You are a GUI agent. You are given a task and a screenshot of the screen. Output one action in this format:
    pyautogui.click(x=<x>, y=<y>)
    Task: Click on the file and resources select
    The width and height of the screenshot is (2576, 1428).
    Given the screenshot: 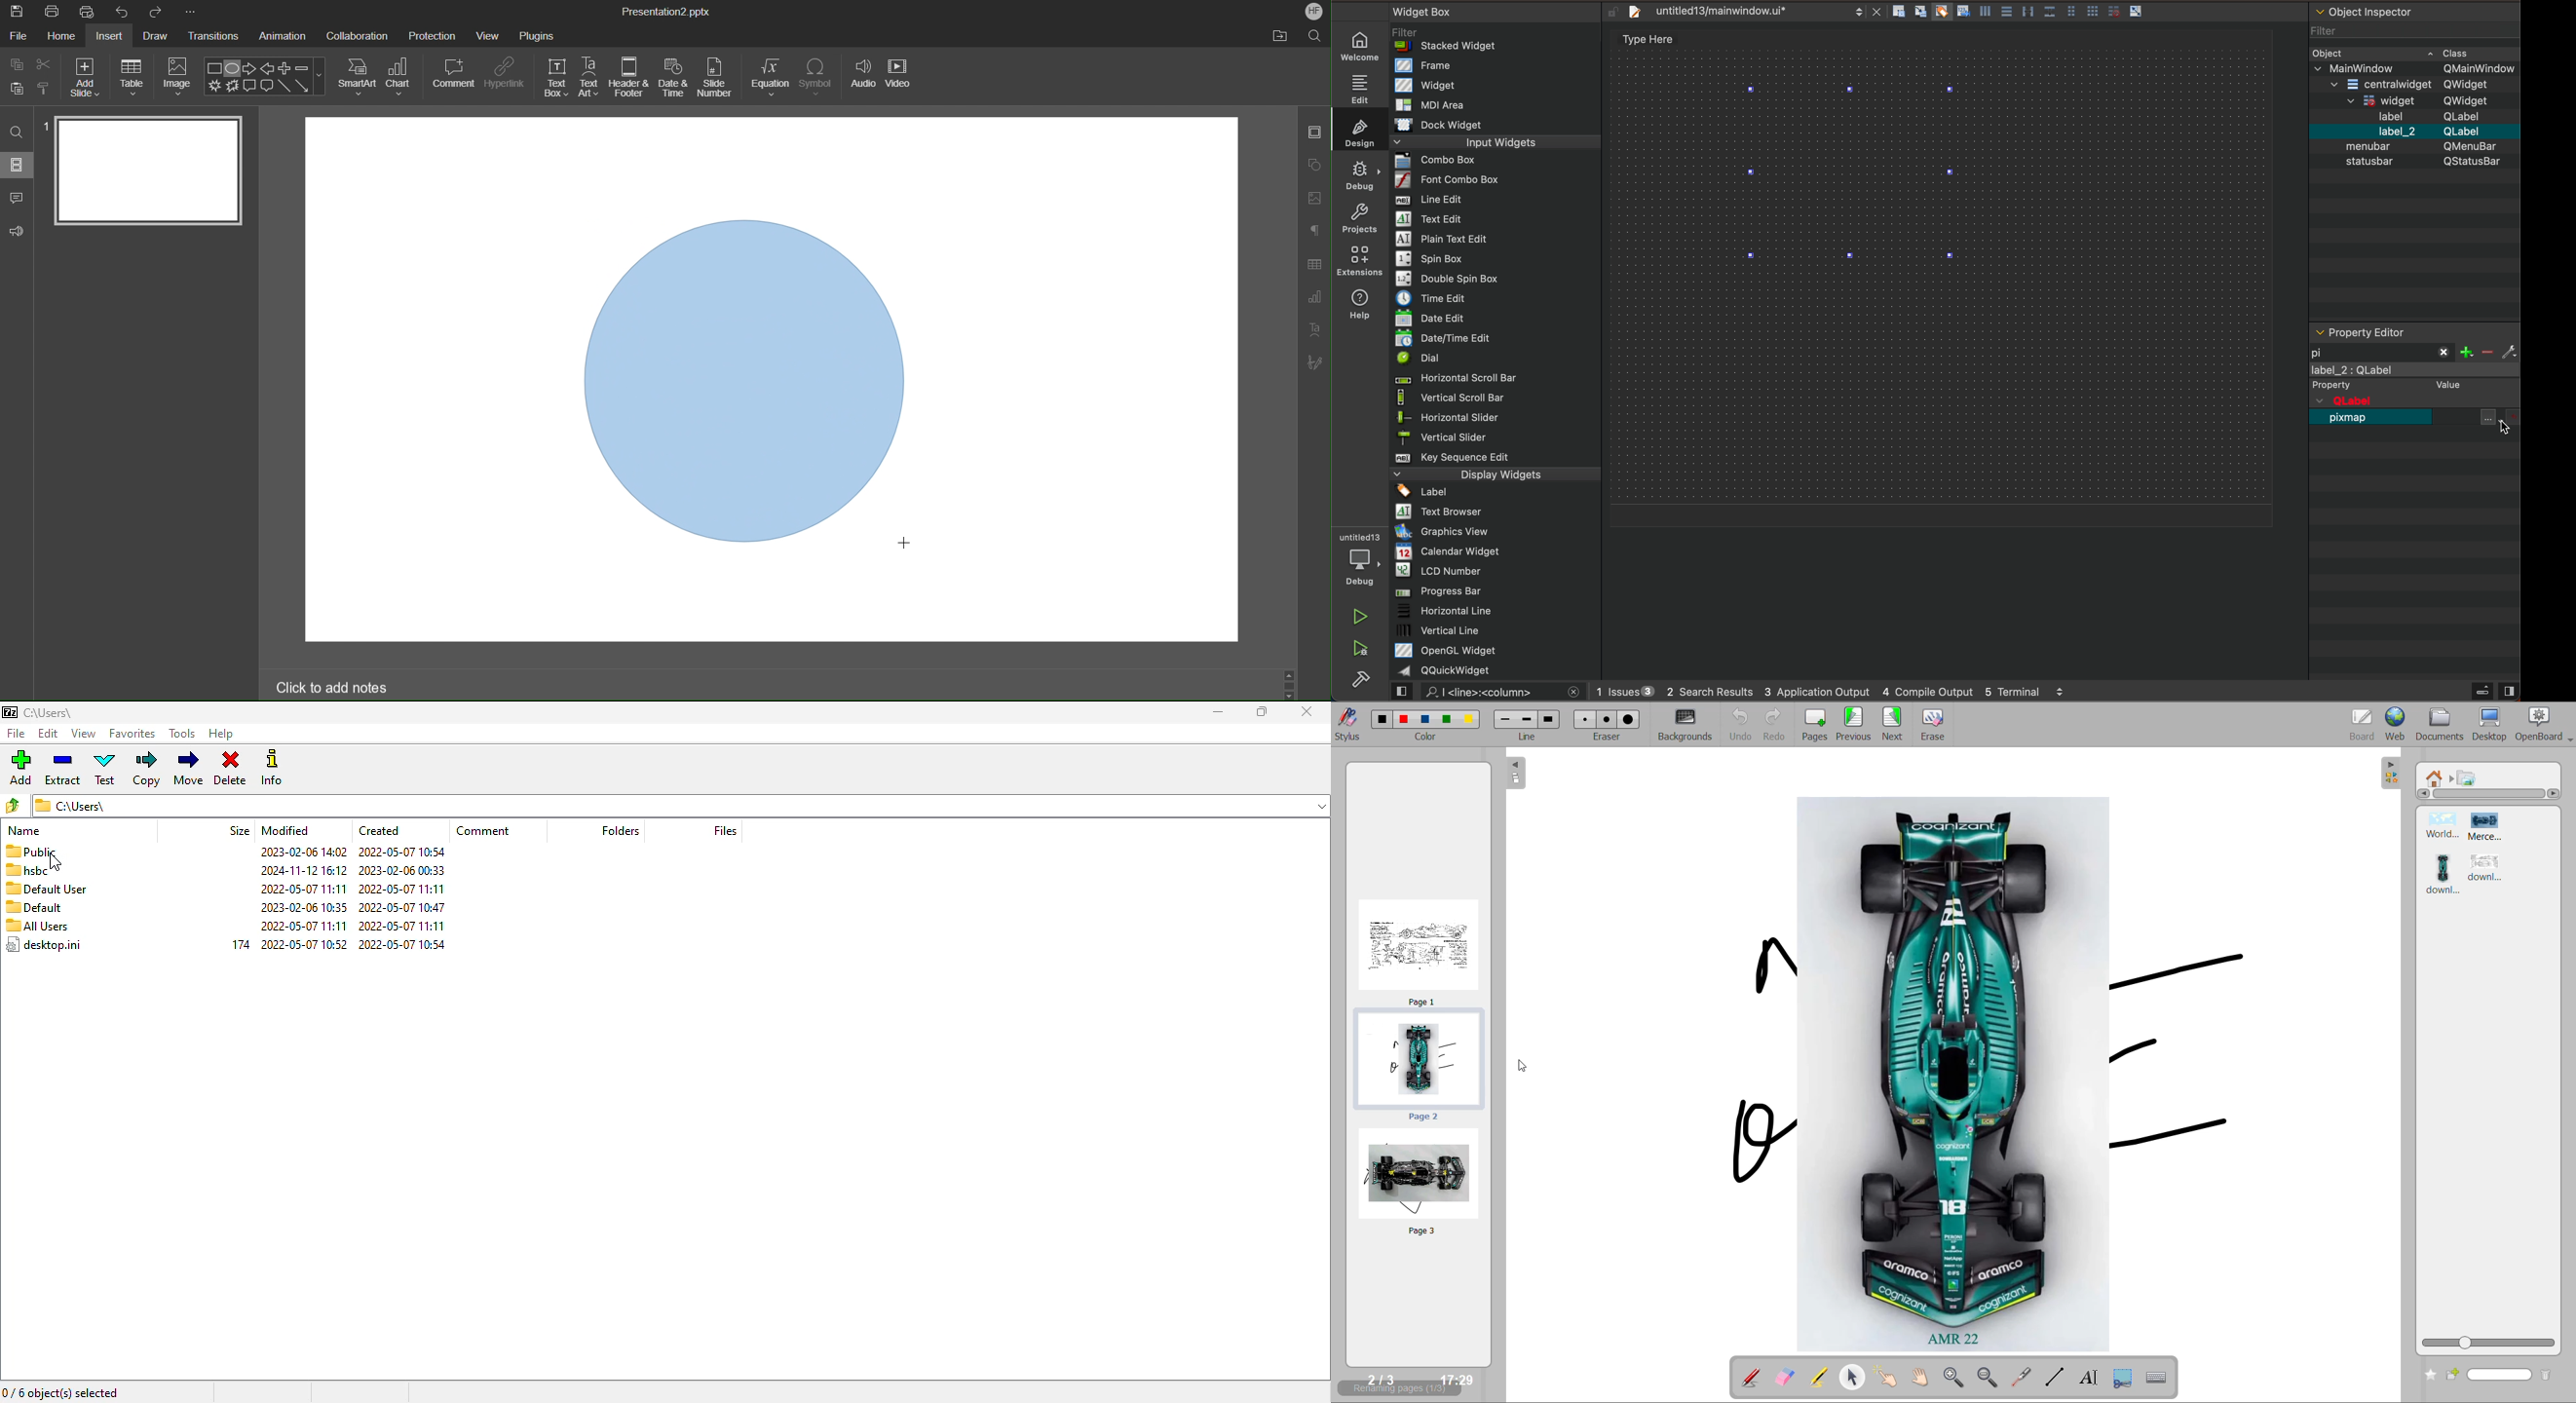 What is the action you would take?
    pyautogui.click(x=2502, y=416)
    